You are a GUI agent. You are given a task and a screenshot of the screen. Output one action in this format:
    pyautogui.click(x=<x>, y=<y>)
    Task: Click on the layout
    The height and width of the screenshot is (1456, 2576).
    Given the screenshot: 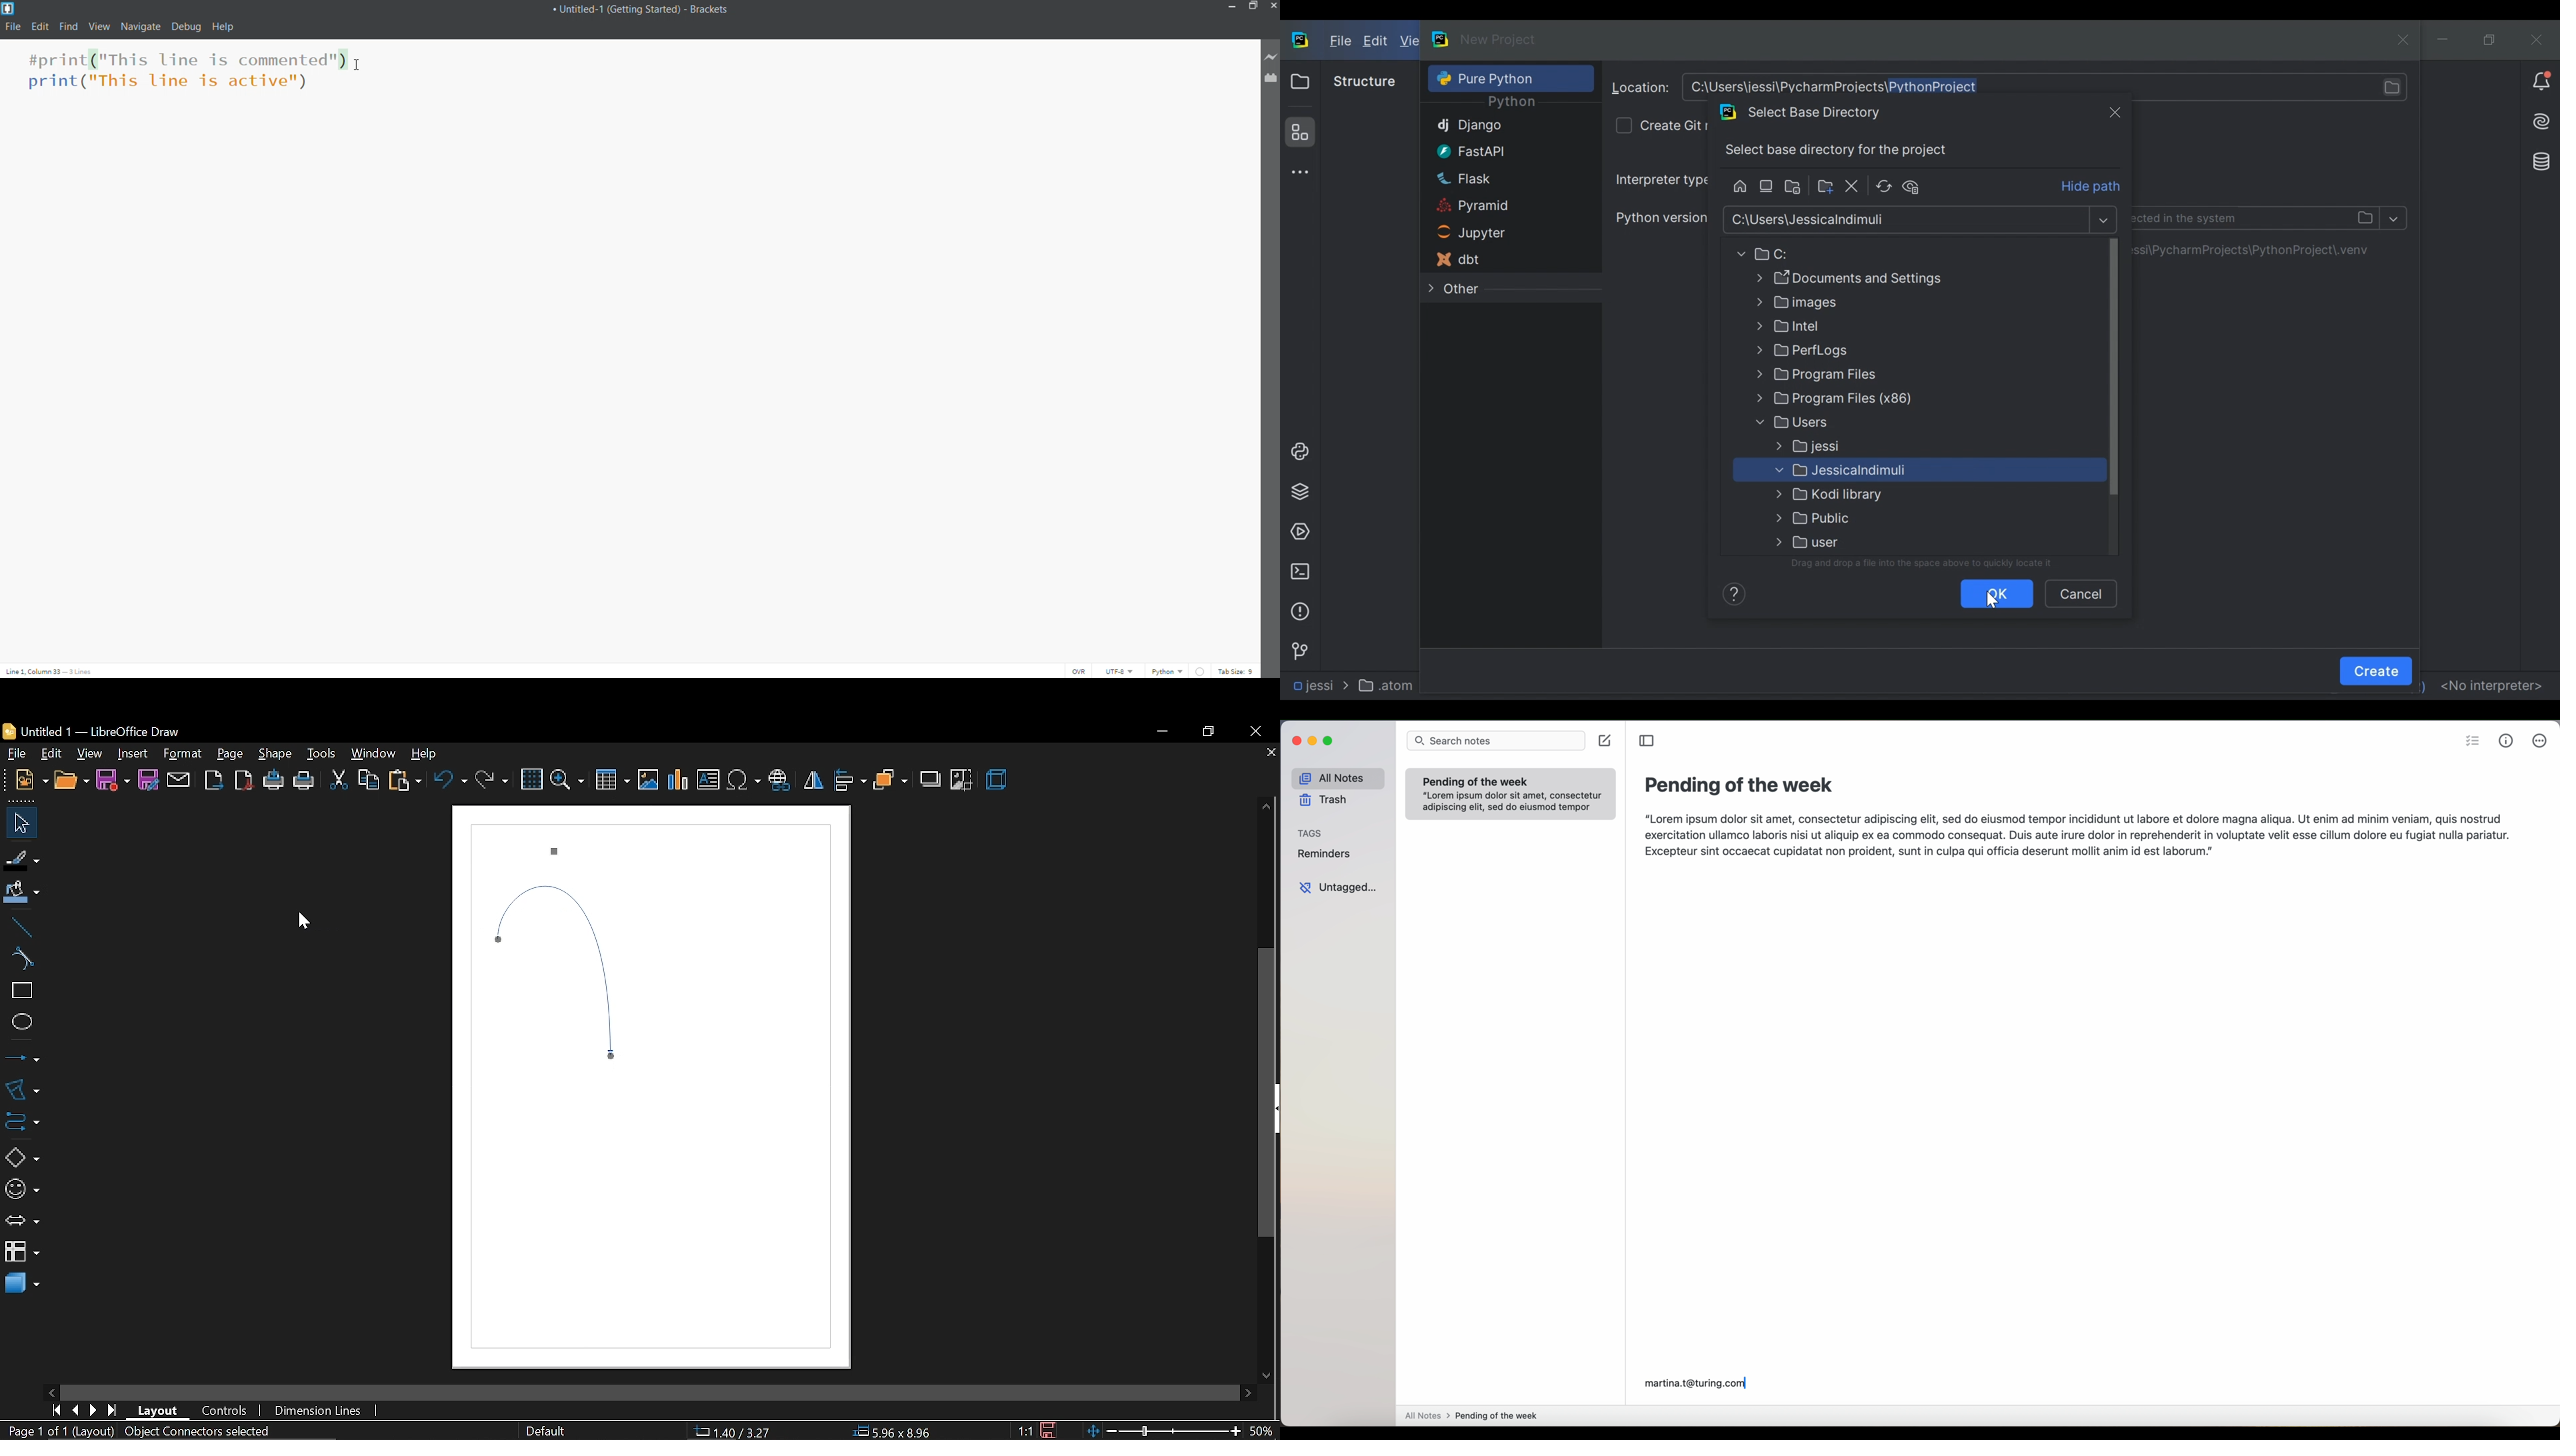 What is the action you would take?
    pyautogui.click(x=159, y=1411)
    